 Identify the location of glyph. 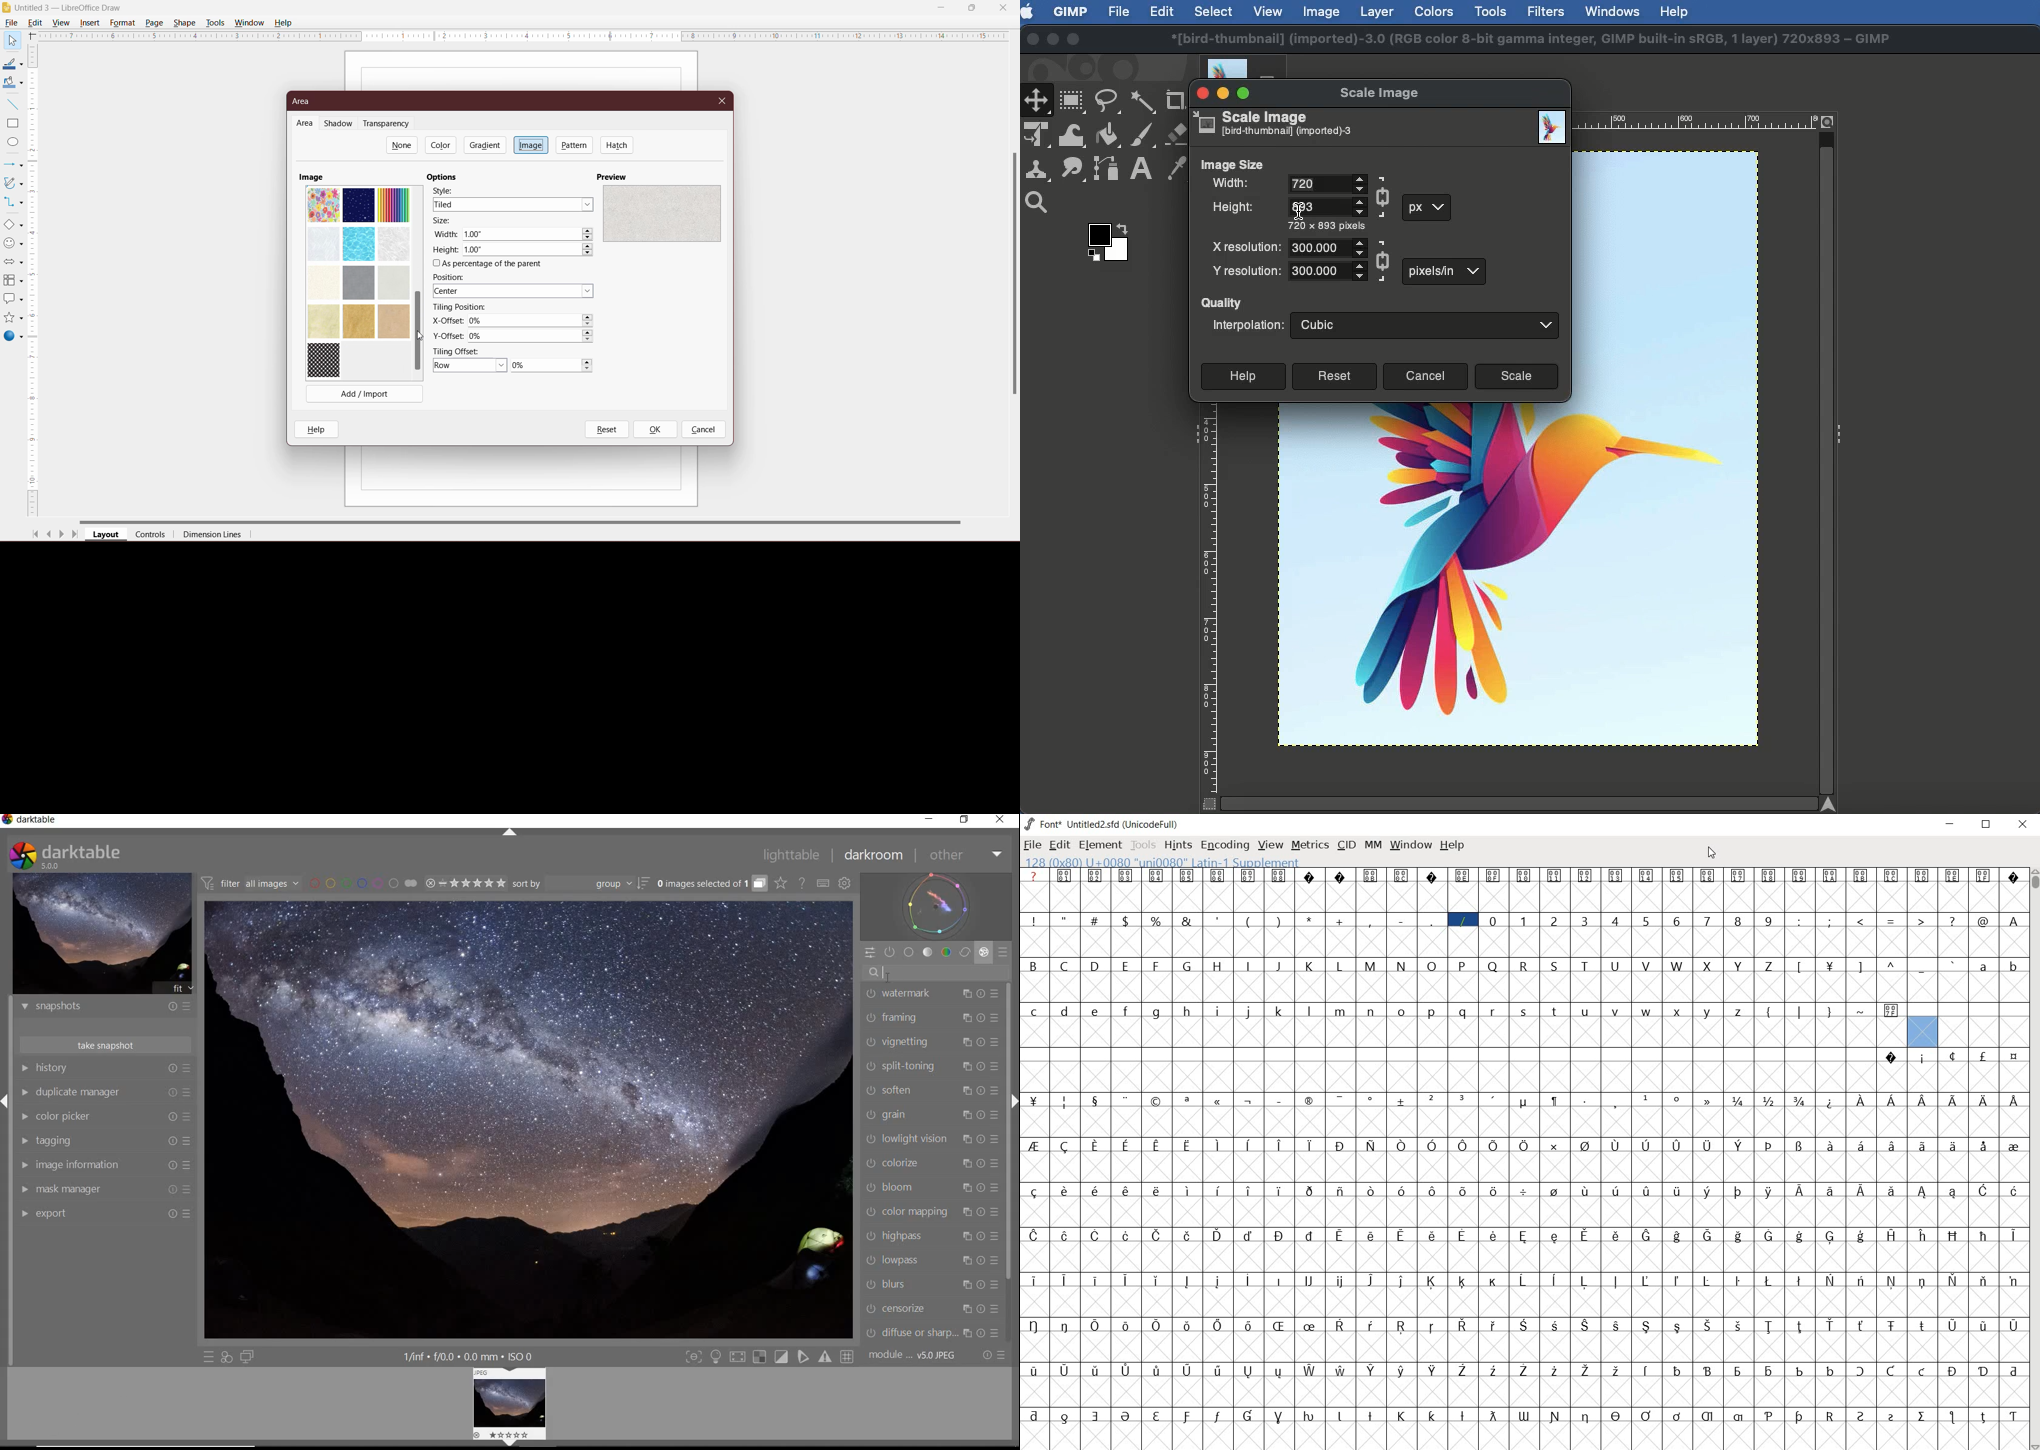
(1922, 876).